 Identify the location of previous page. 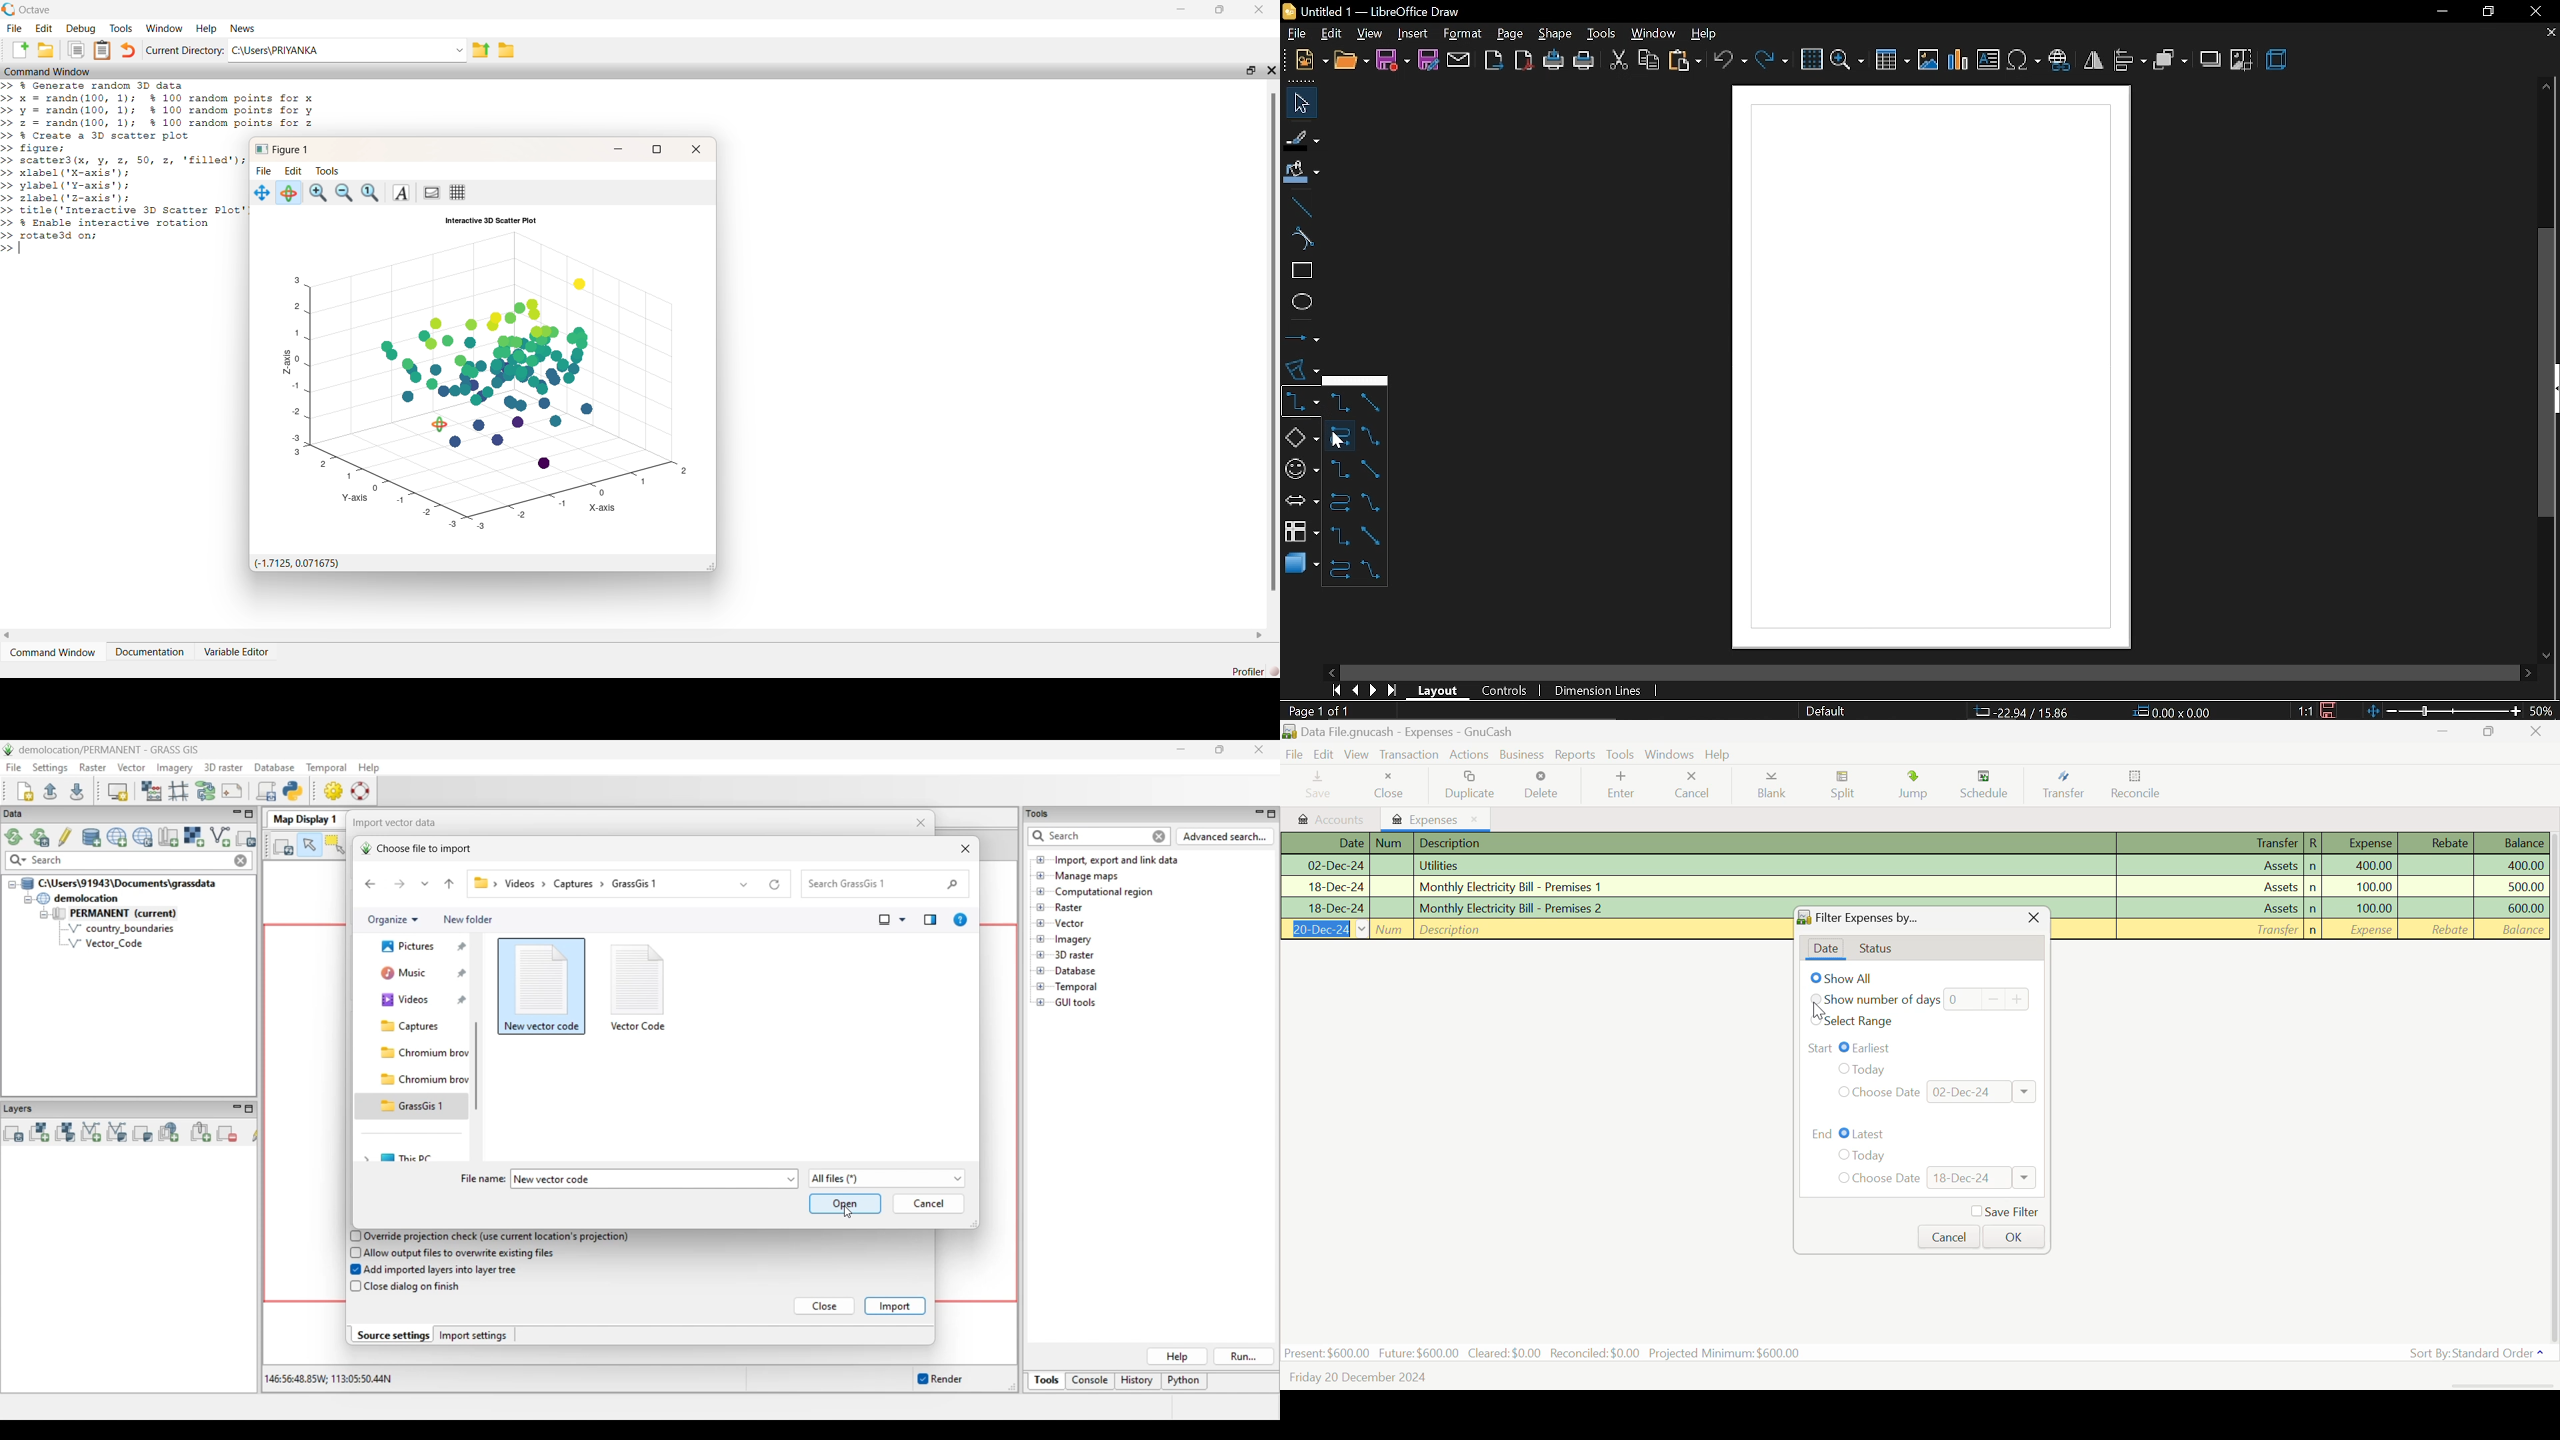
(1354, 691).